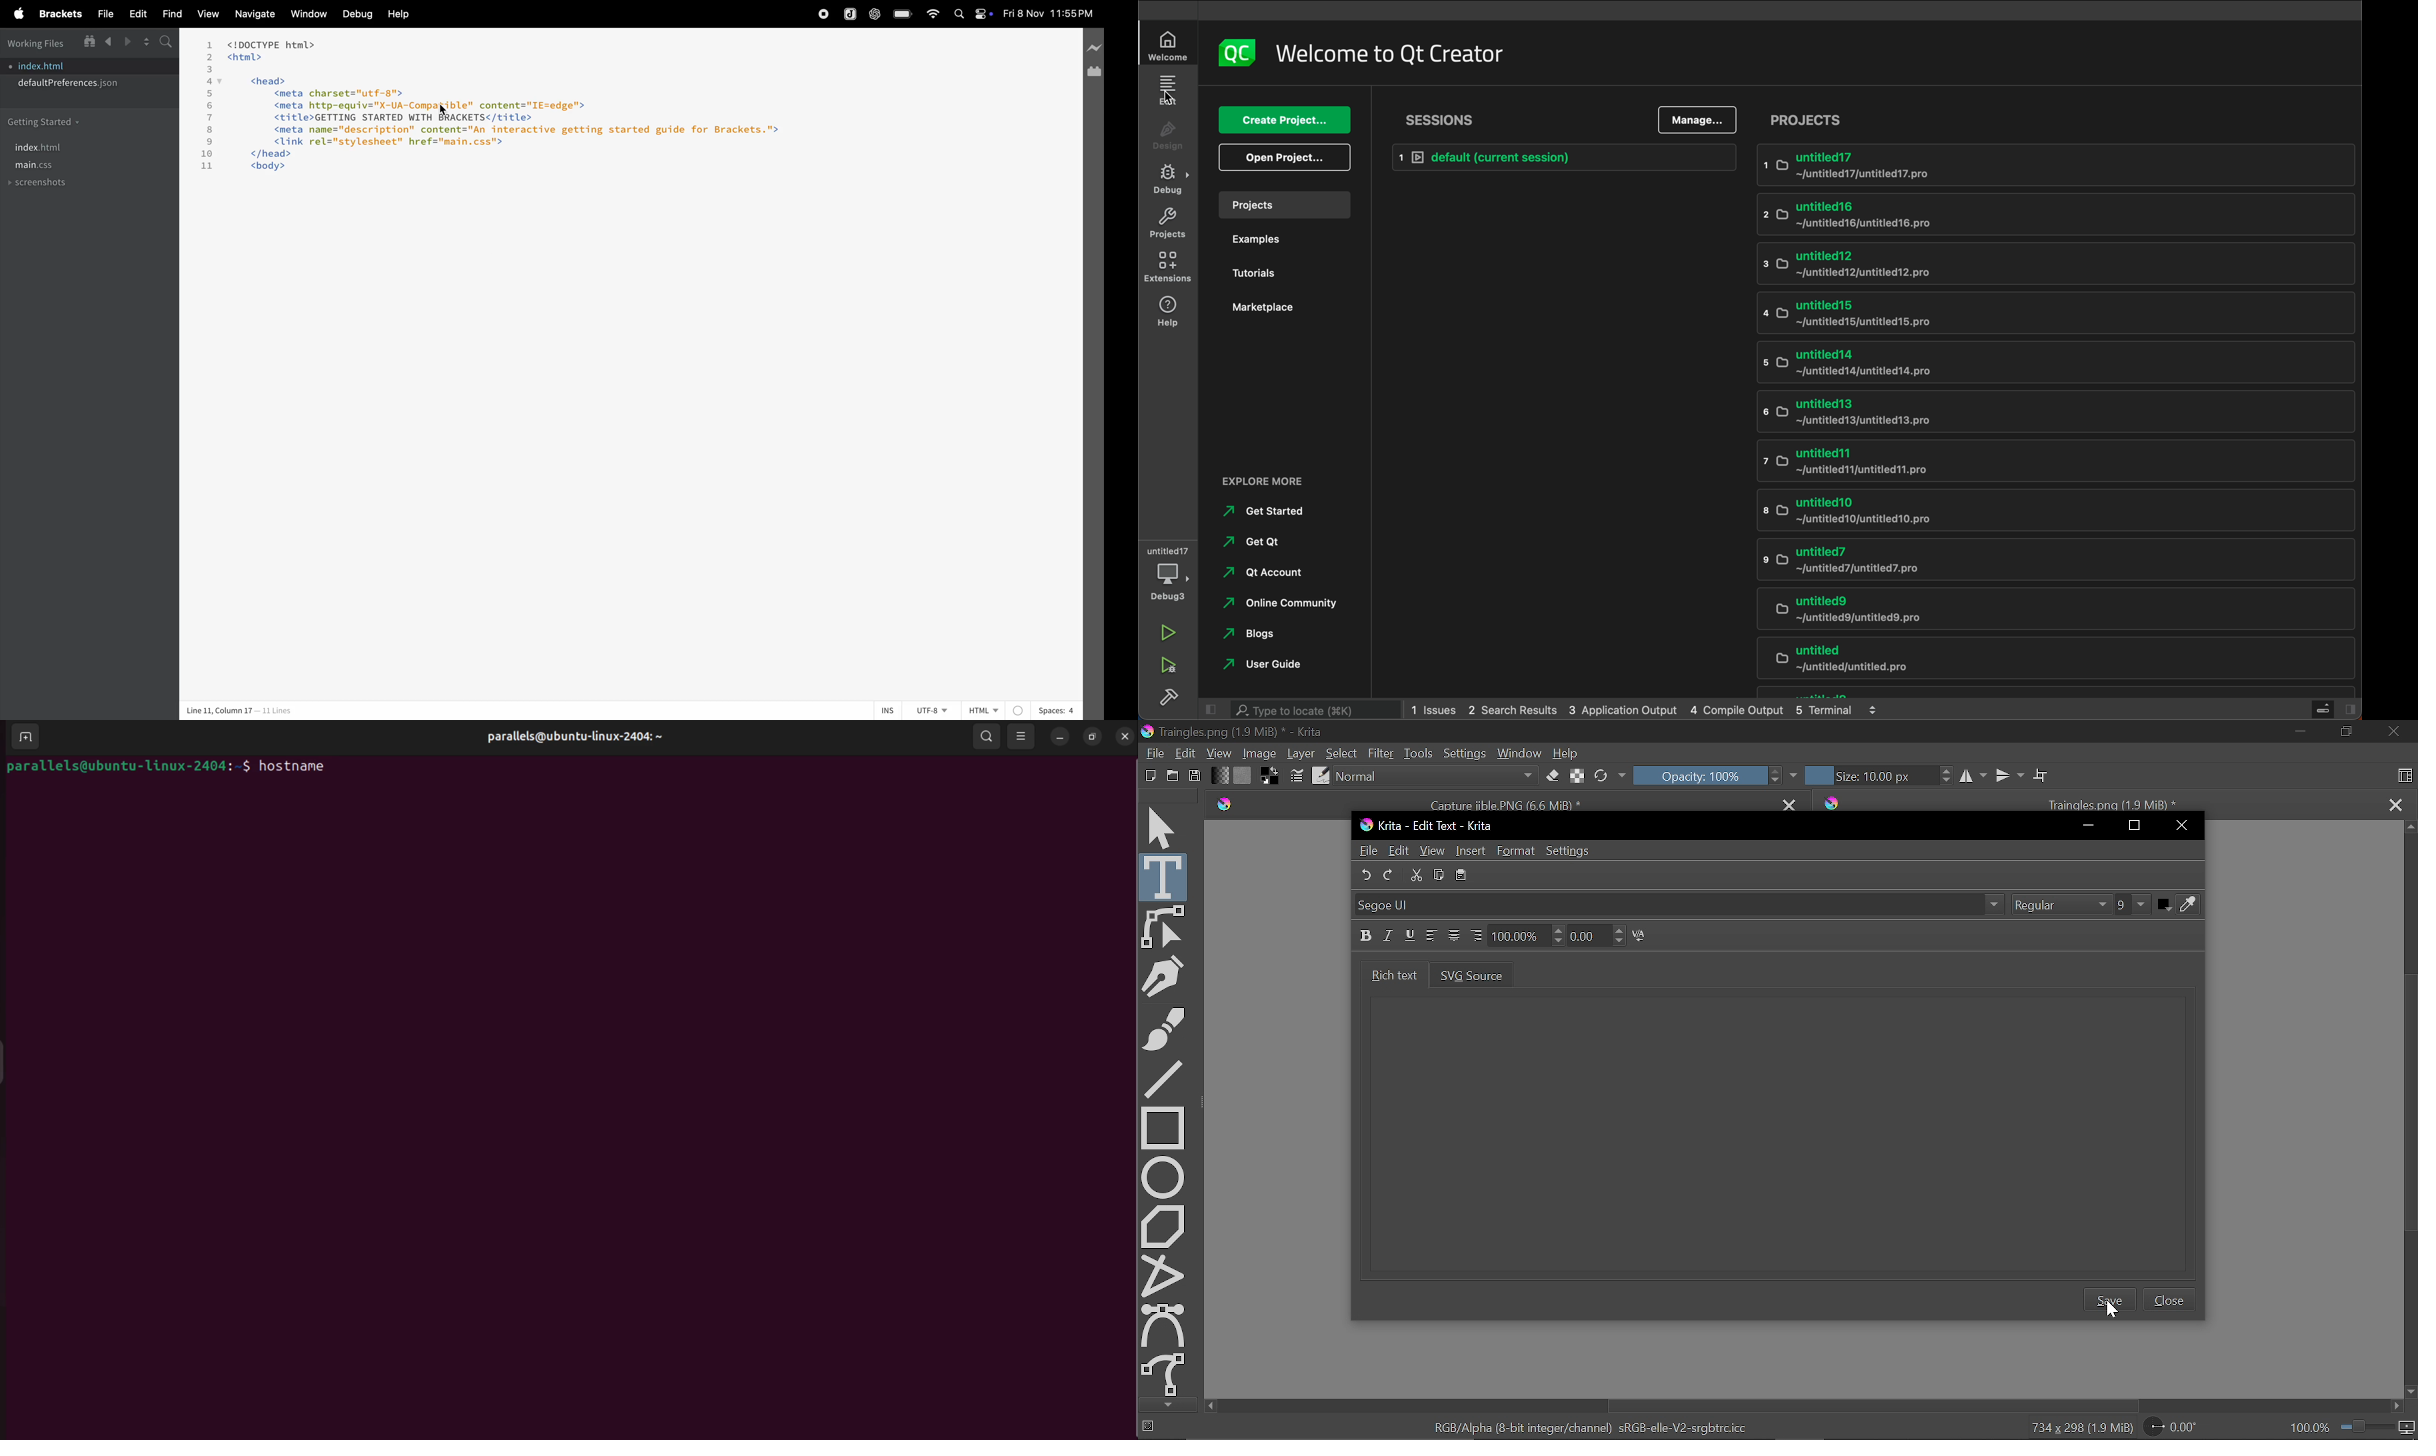  I want to click on extensions, so click(1169, 267).